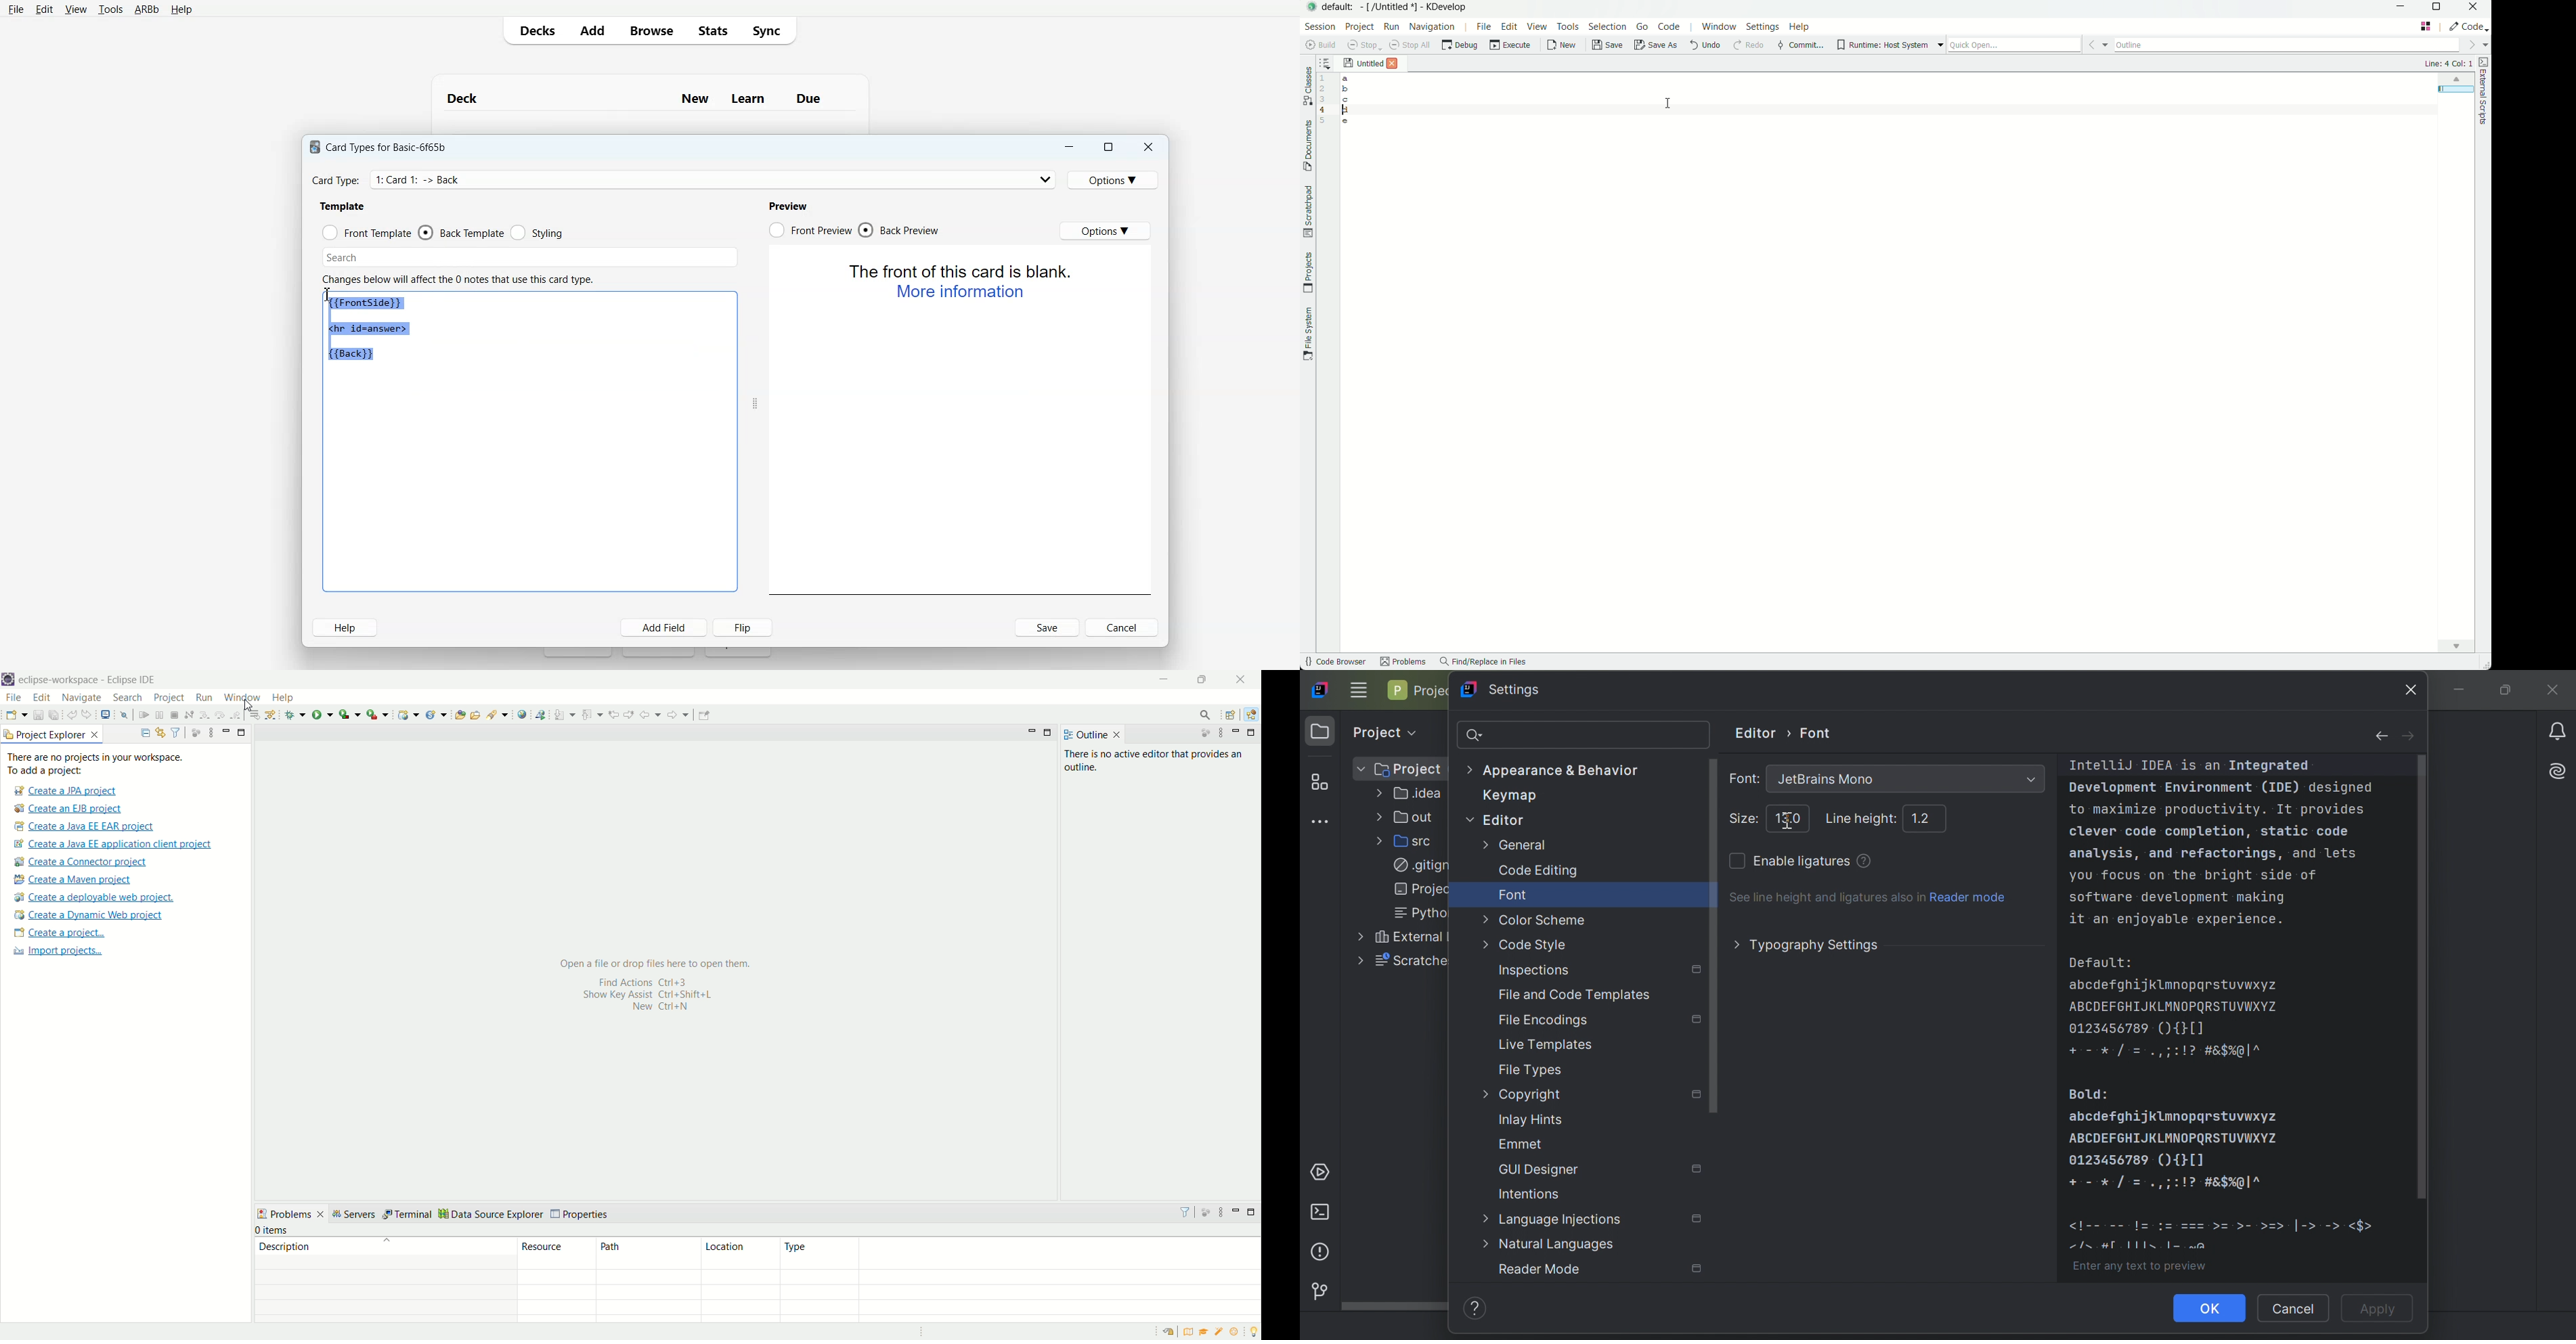  What do you see at coordinates (1116, 179) in the screenshot?
I see `Options` at bounding box center [1116, 179].